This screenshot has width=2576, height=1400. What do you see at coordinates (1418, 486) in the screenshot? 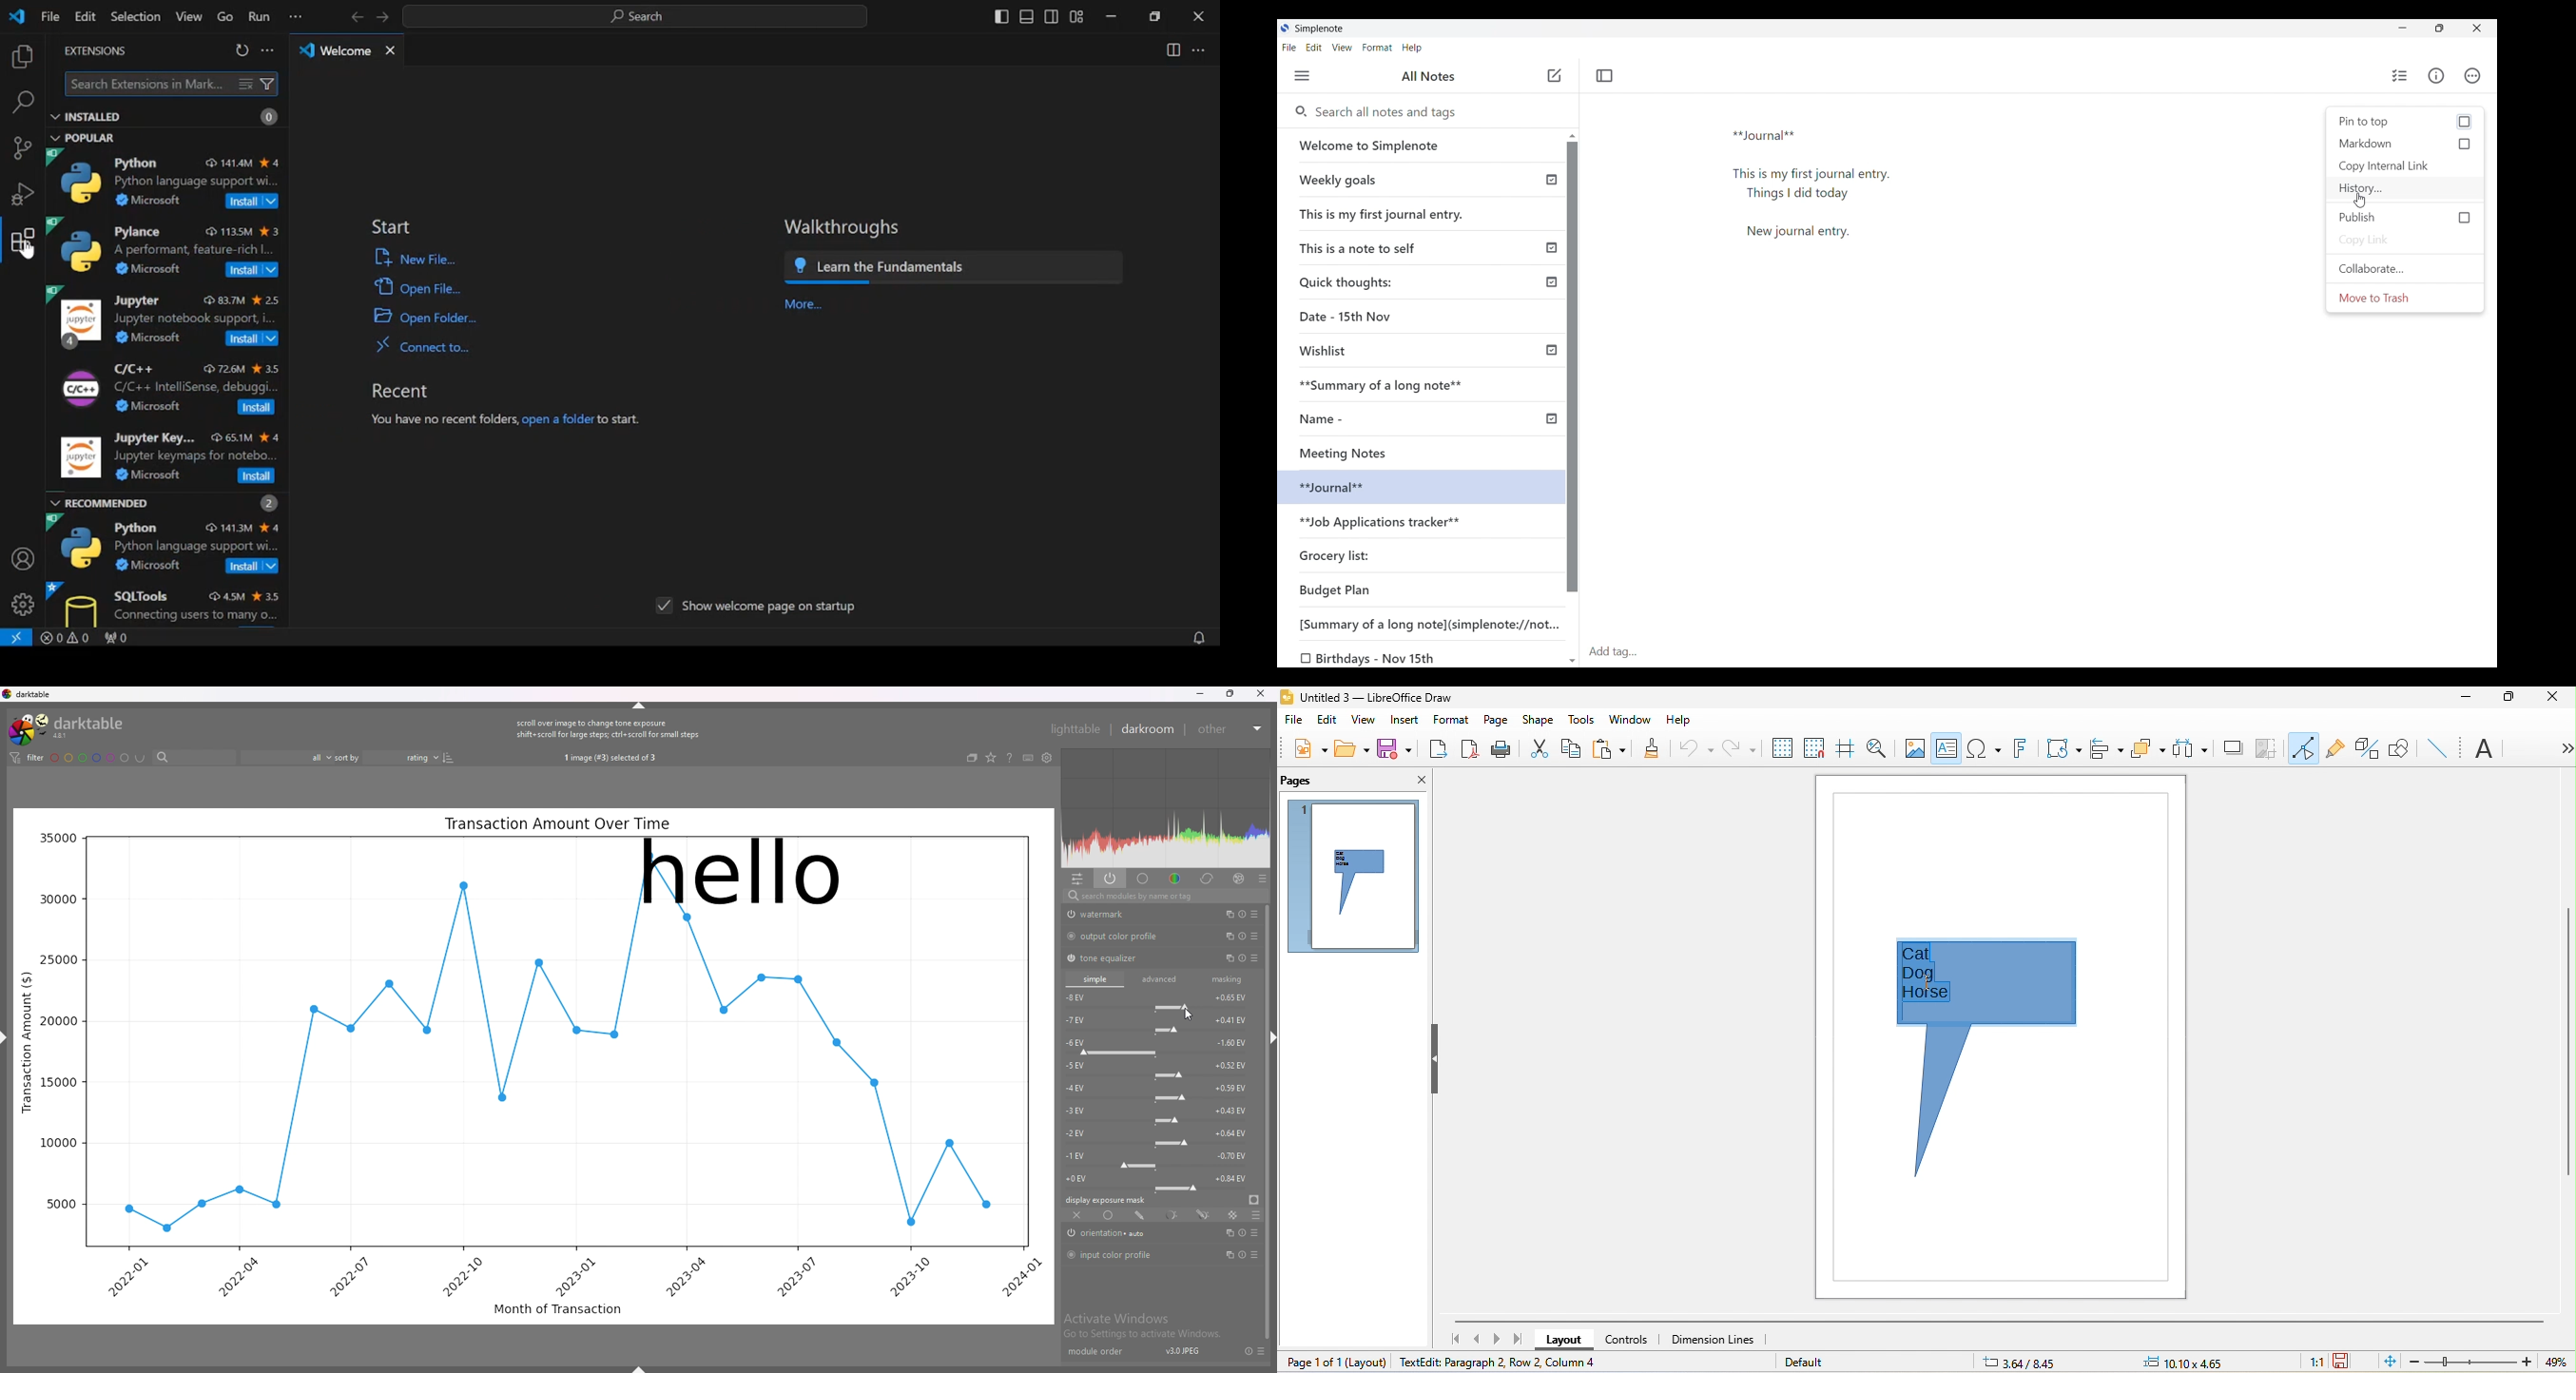
I see `selected note` at bounding box center [1418, 486].